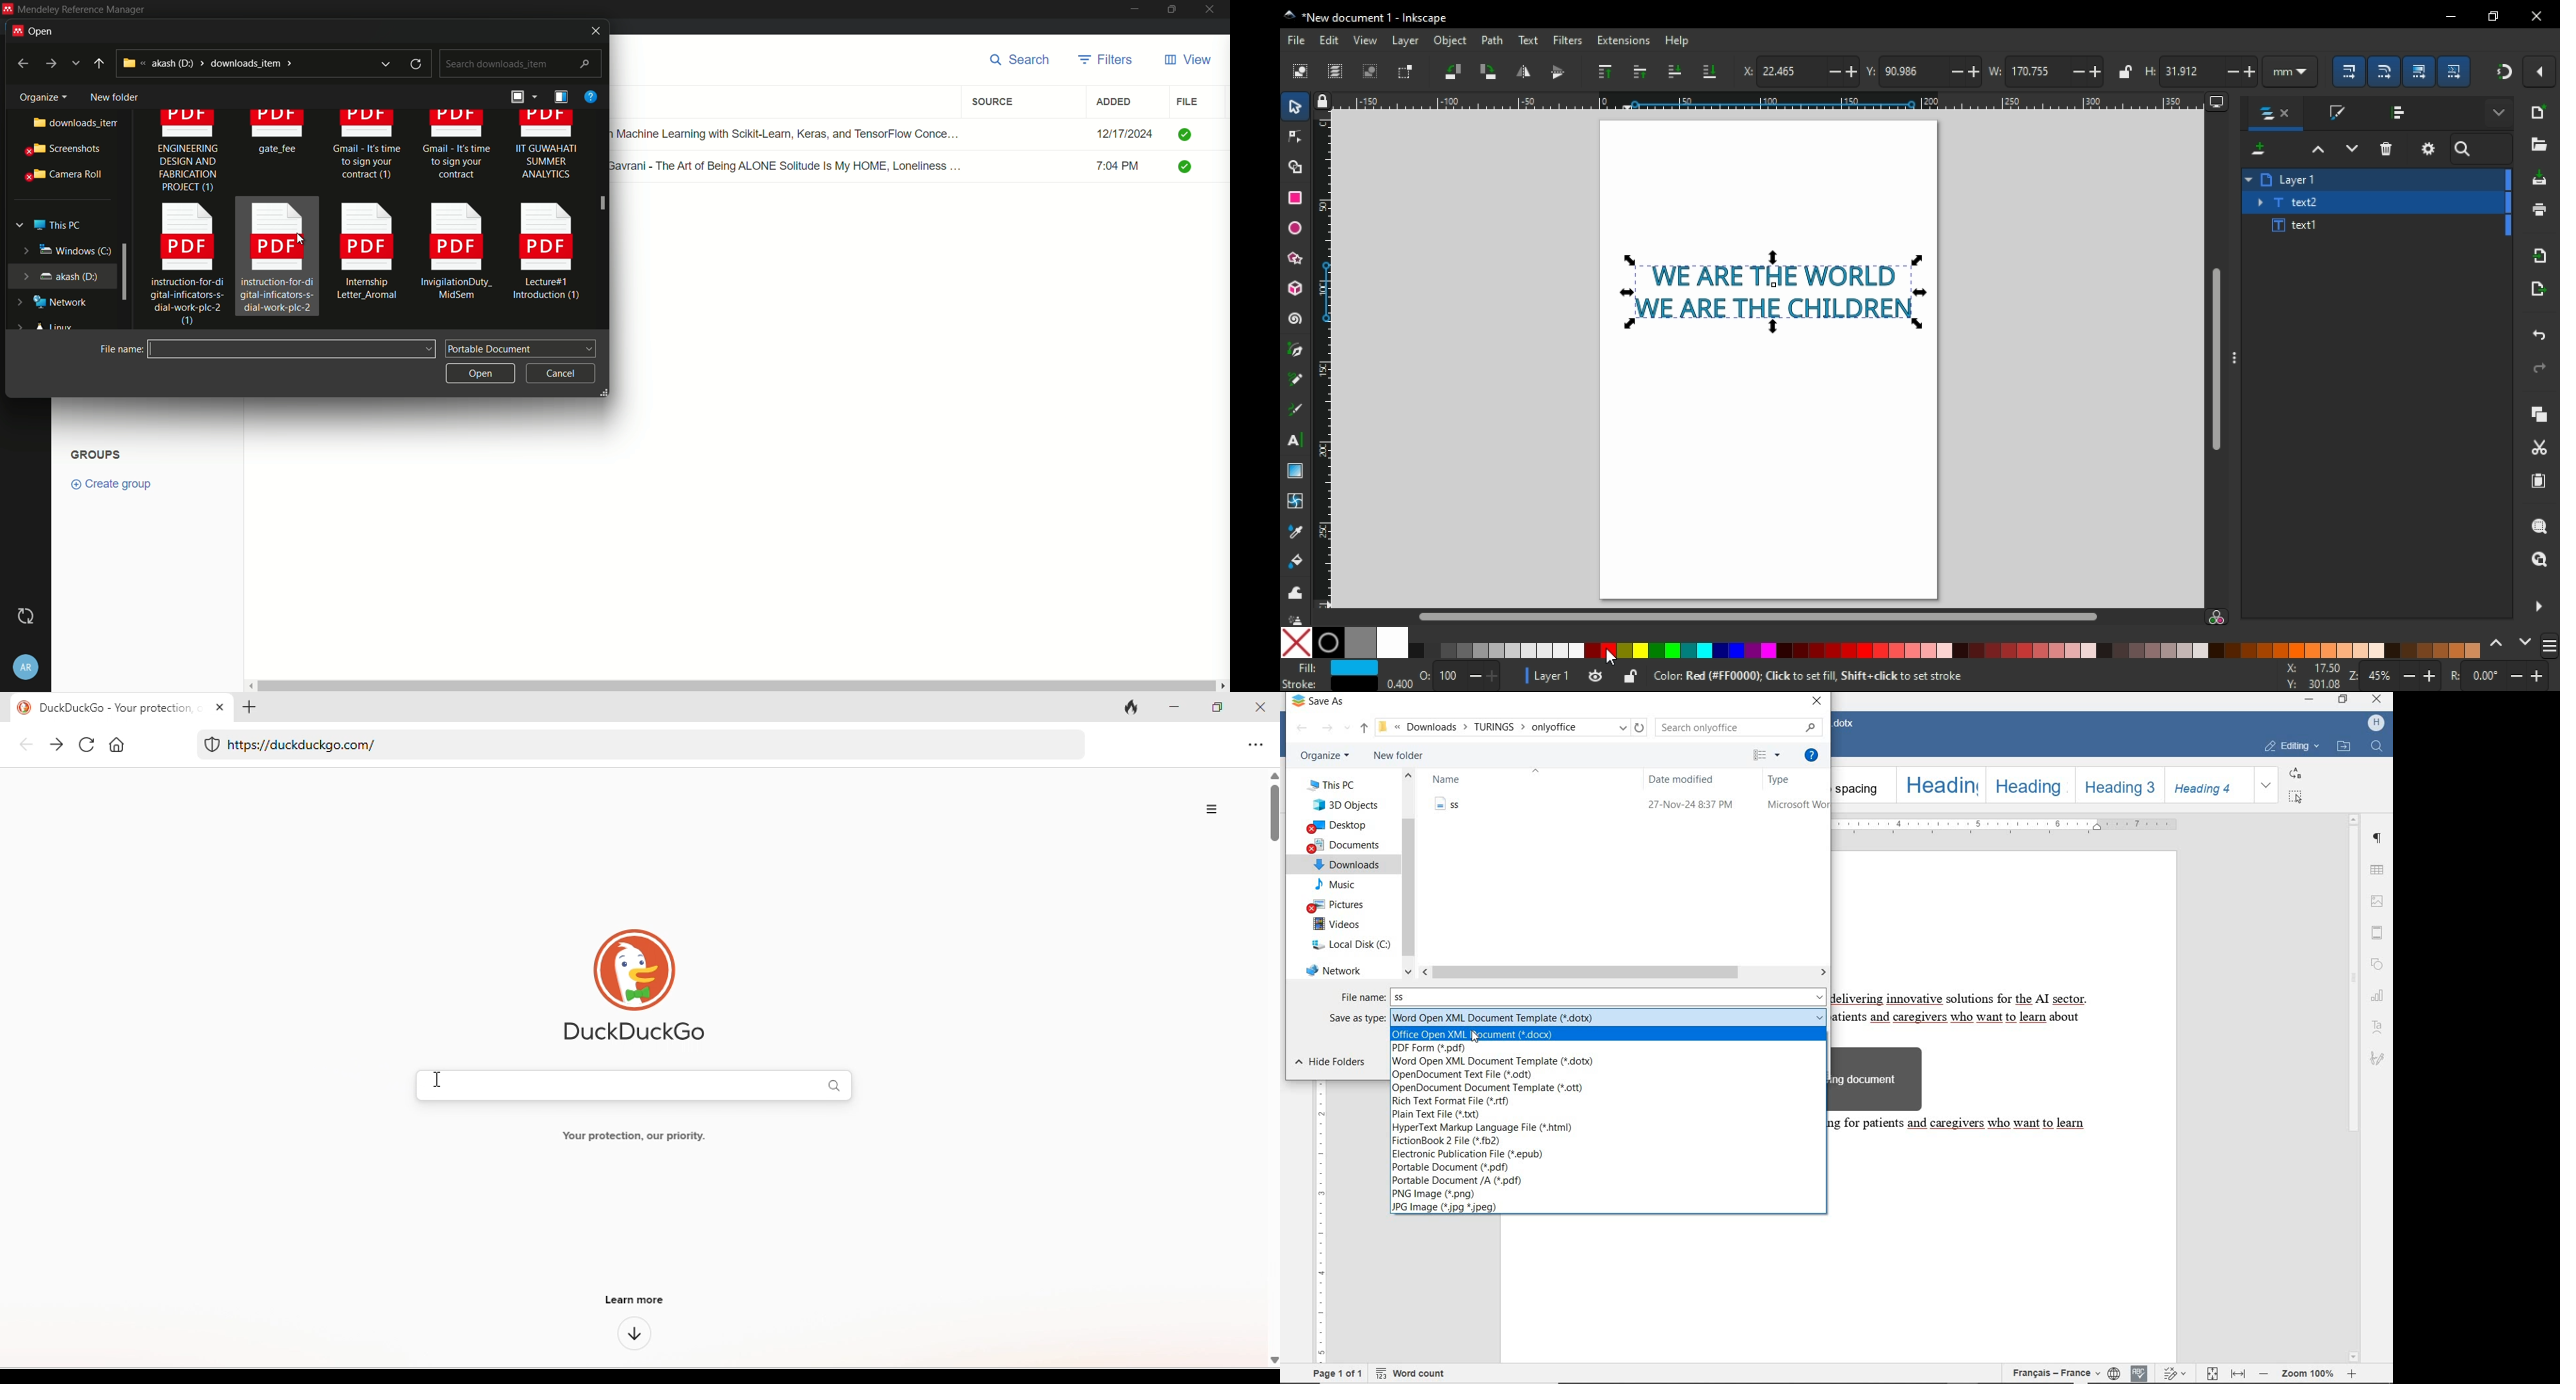 This screenshot has height=1400, width=2576. Describe the element at coordinates (2268, 786) in the screenshot. I see `EXPAND` at that location.